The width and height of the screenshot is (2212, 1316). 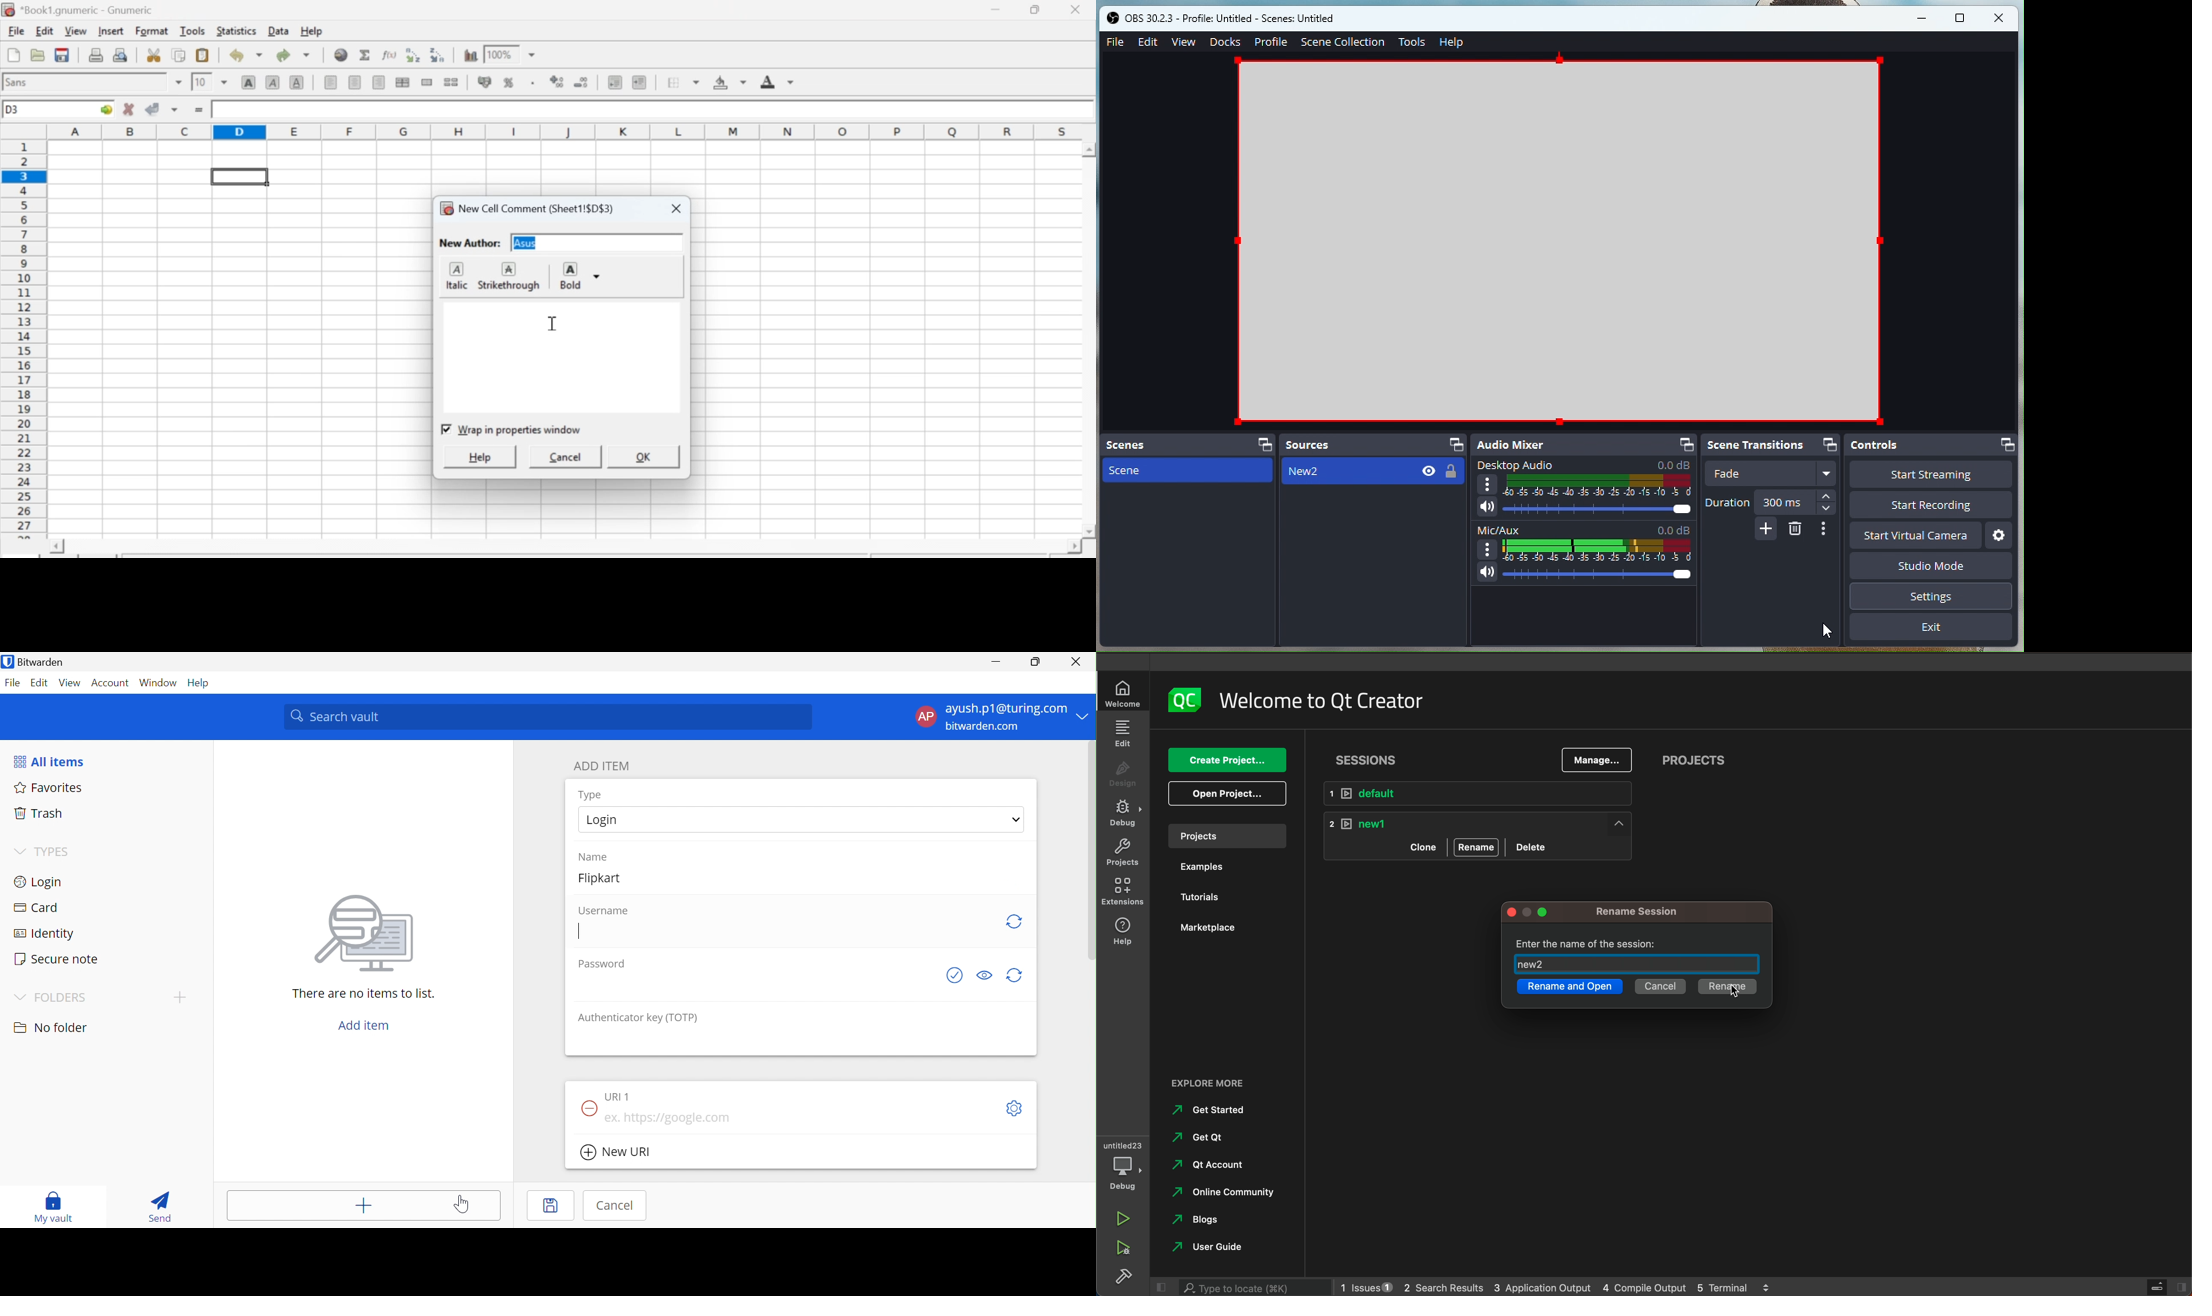 What do you see at coordinates (1252, 1289) in the screenshot?
I see `search` at bounding box center [1252, 1289].